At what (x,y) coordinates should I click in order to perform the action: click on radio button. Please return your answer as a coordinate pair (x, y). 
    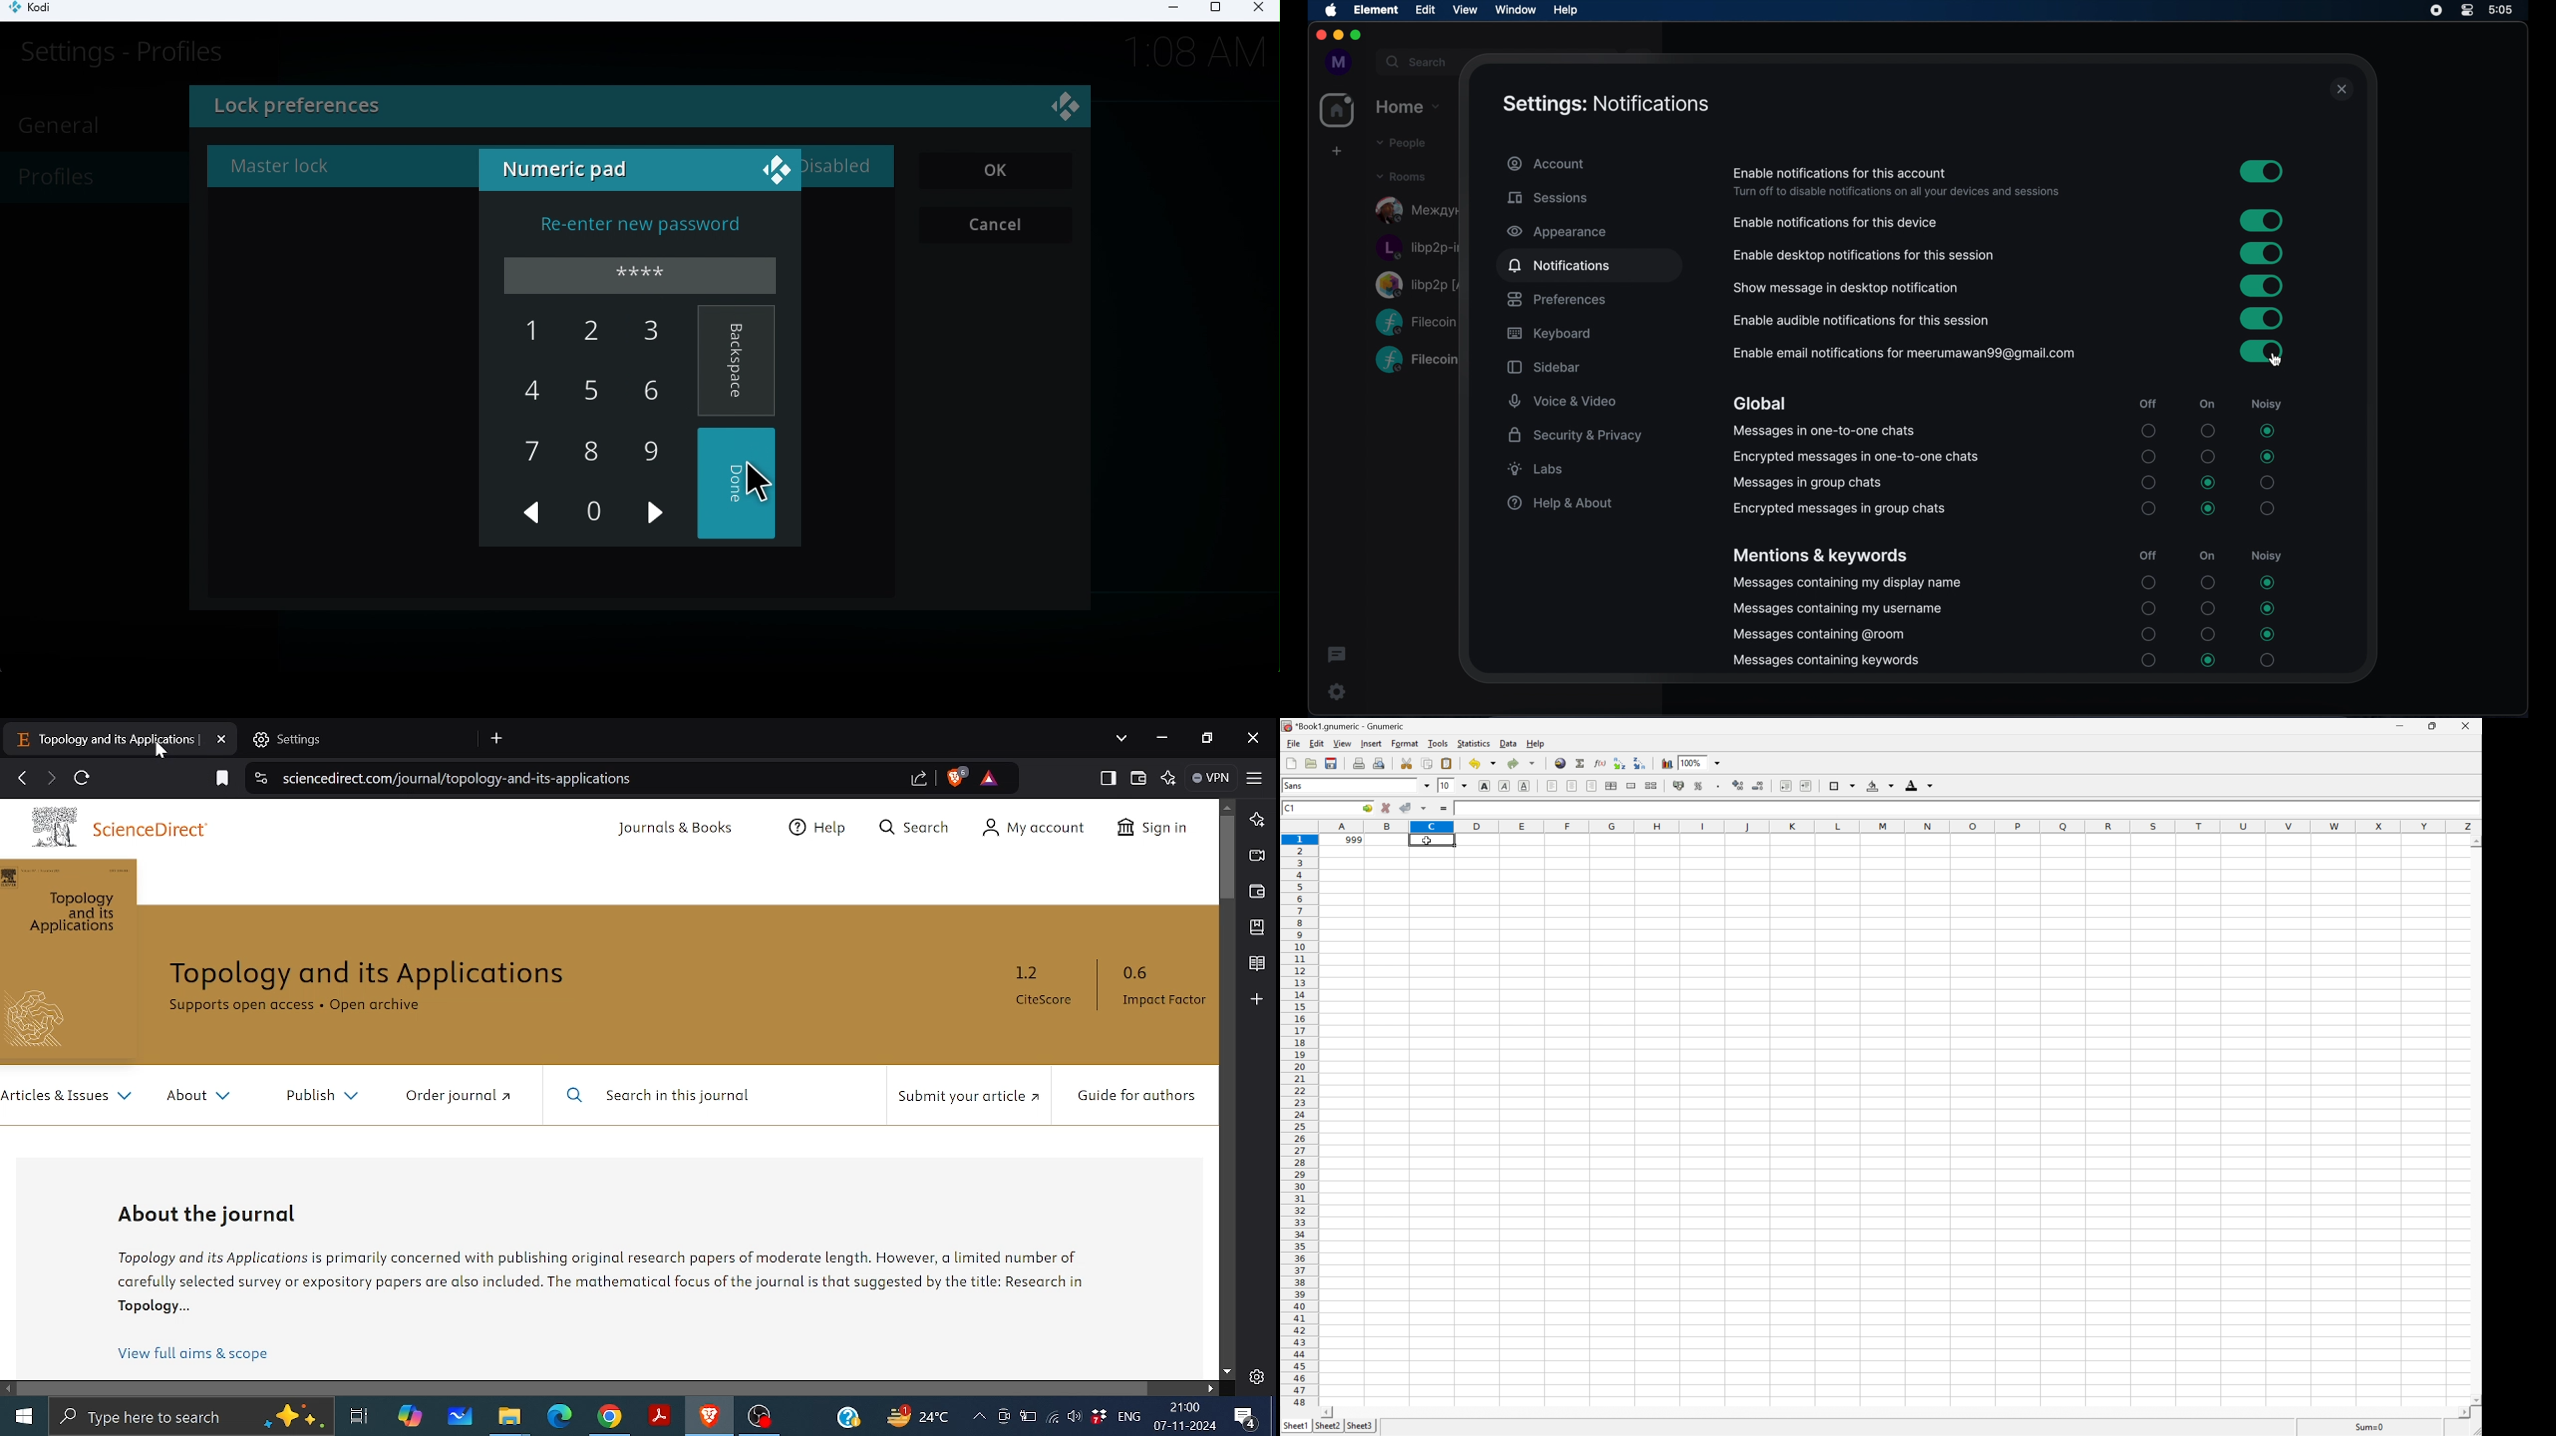
    Looking at the image, I should click on (2209, 456).